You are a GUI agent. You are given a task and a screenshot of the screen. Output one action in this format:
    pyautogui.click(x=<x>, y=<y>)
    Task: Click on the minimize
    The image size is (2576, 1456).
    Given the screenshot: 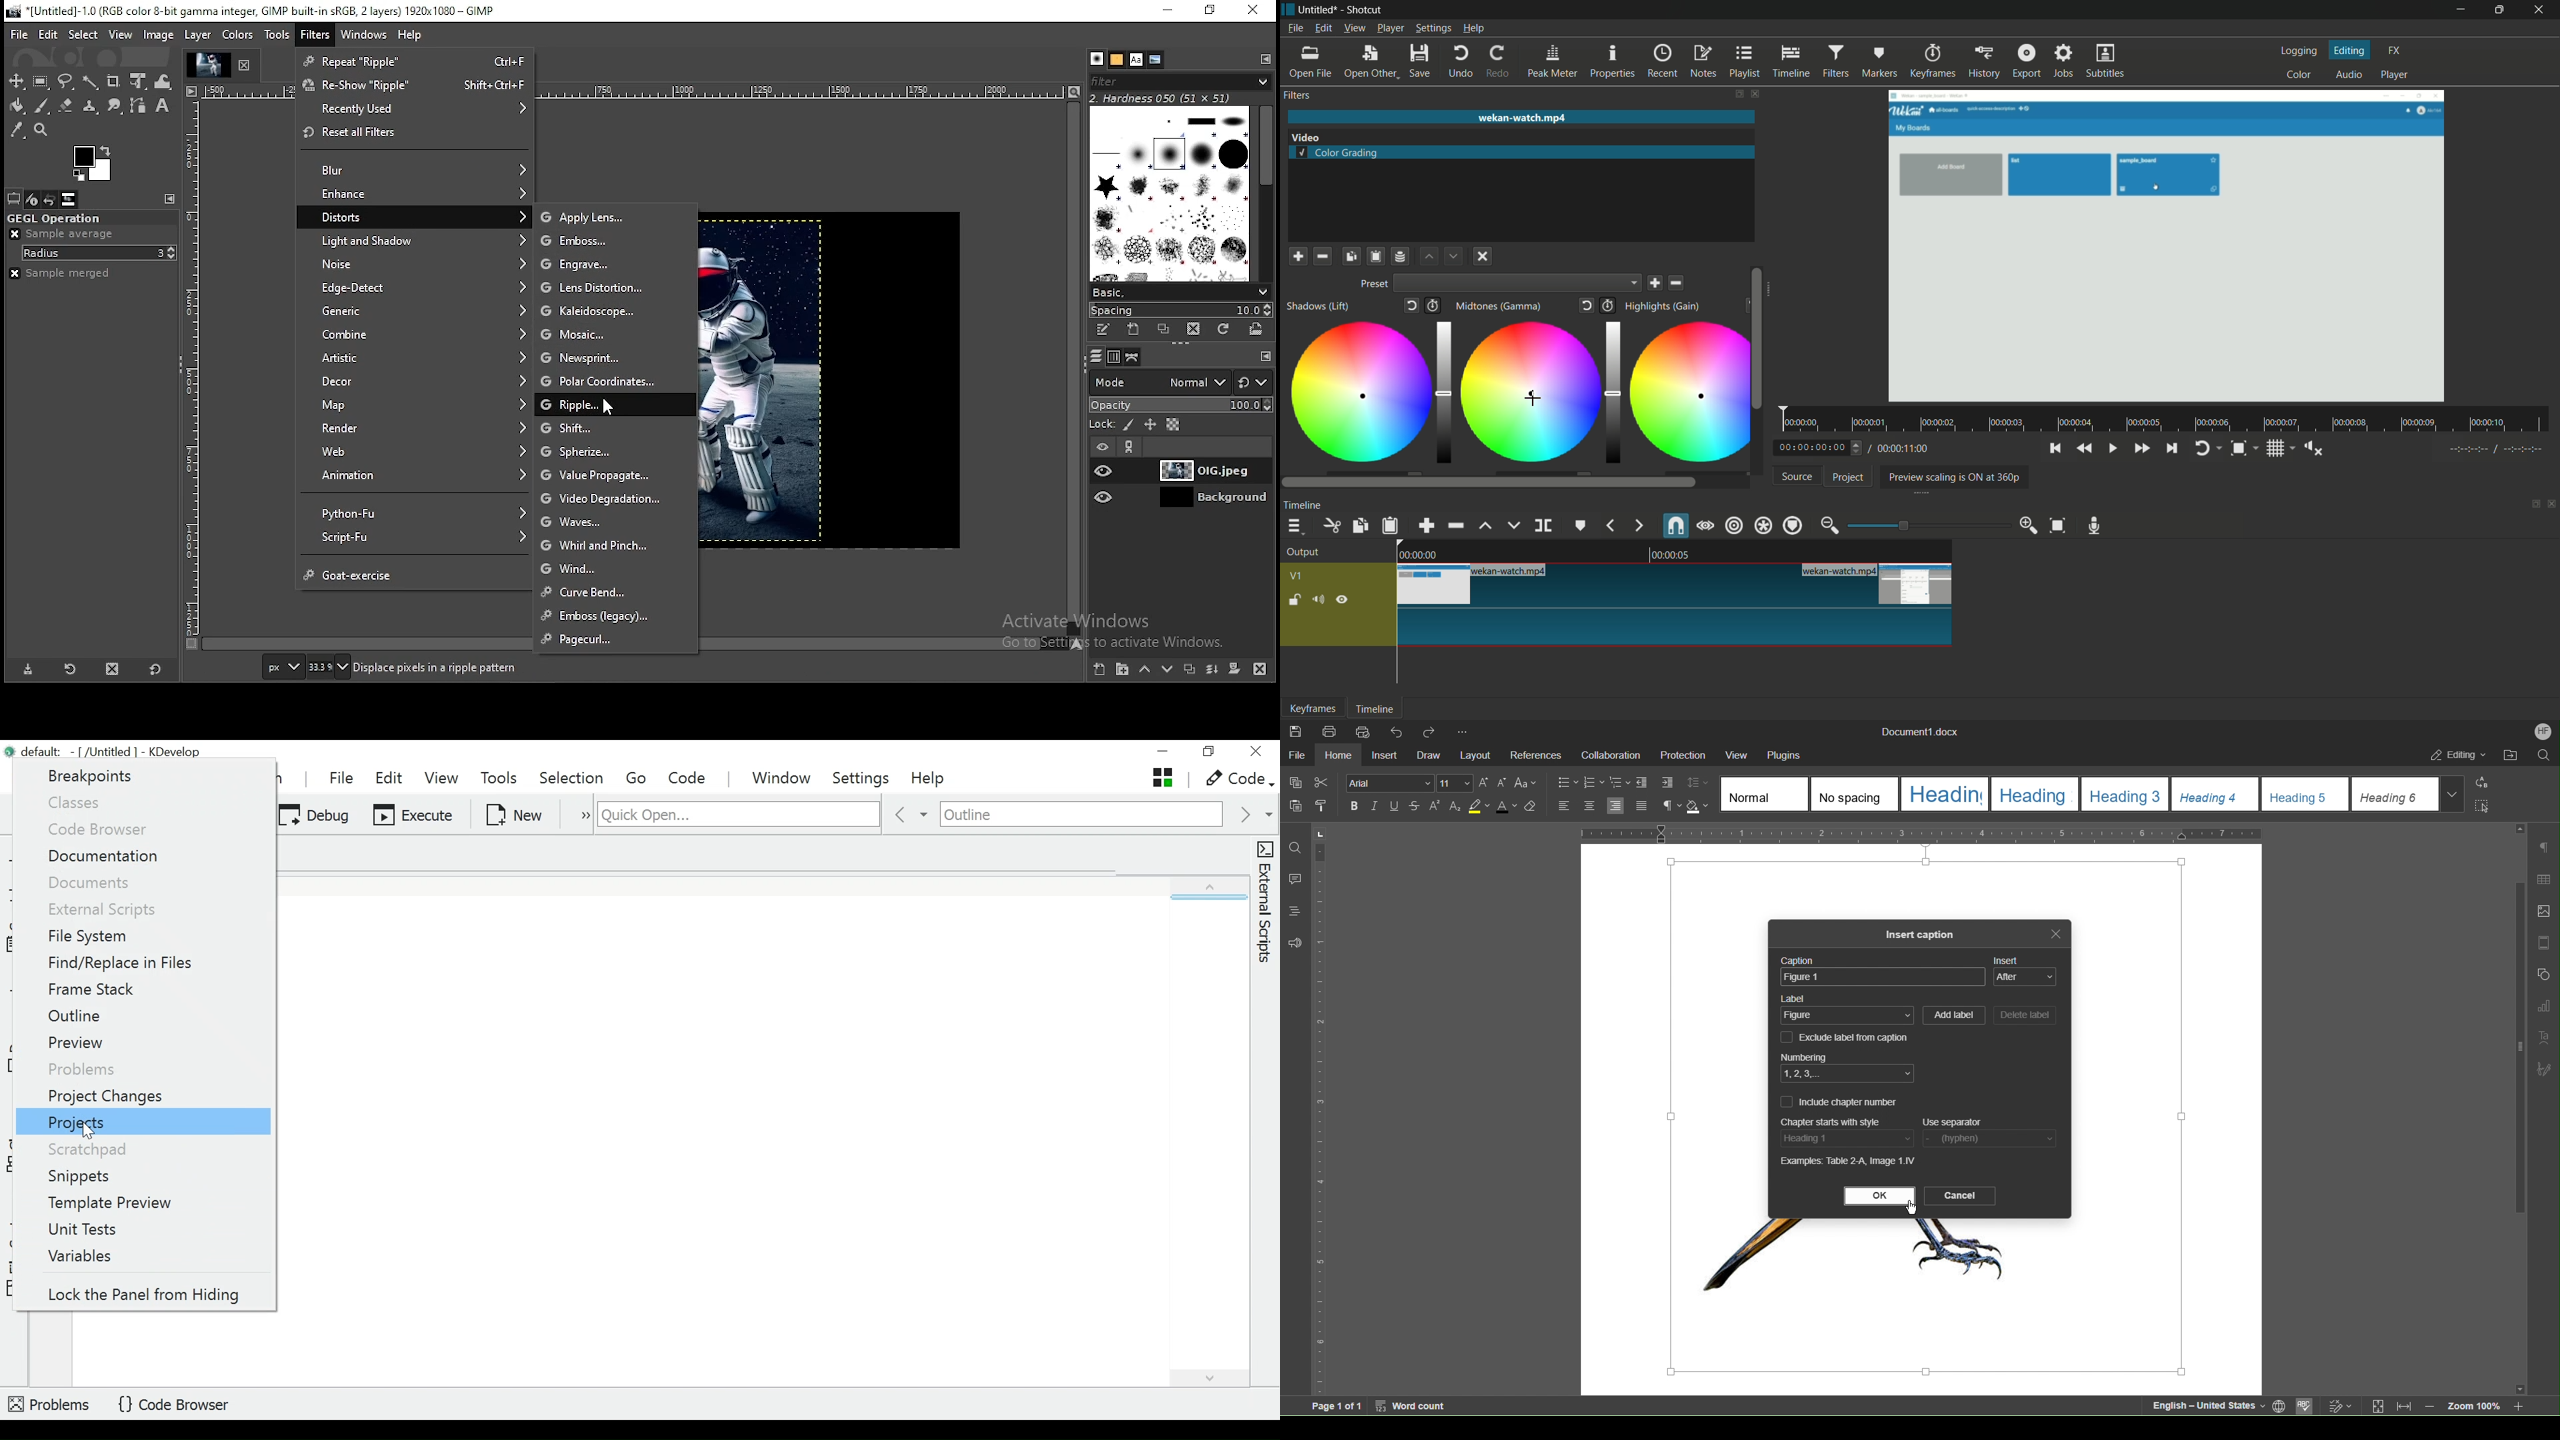 What is the action you would take?
    pyautogui.click(x=2458, y=10)
    